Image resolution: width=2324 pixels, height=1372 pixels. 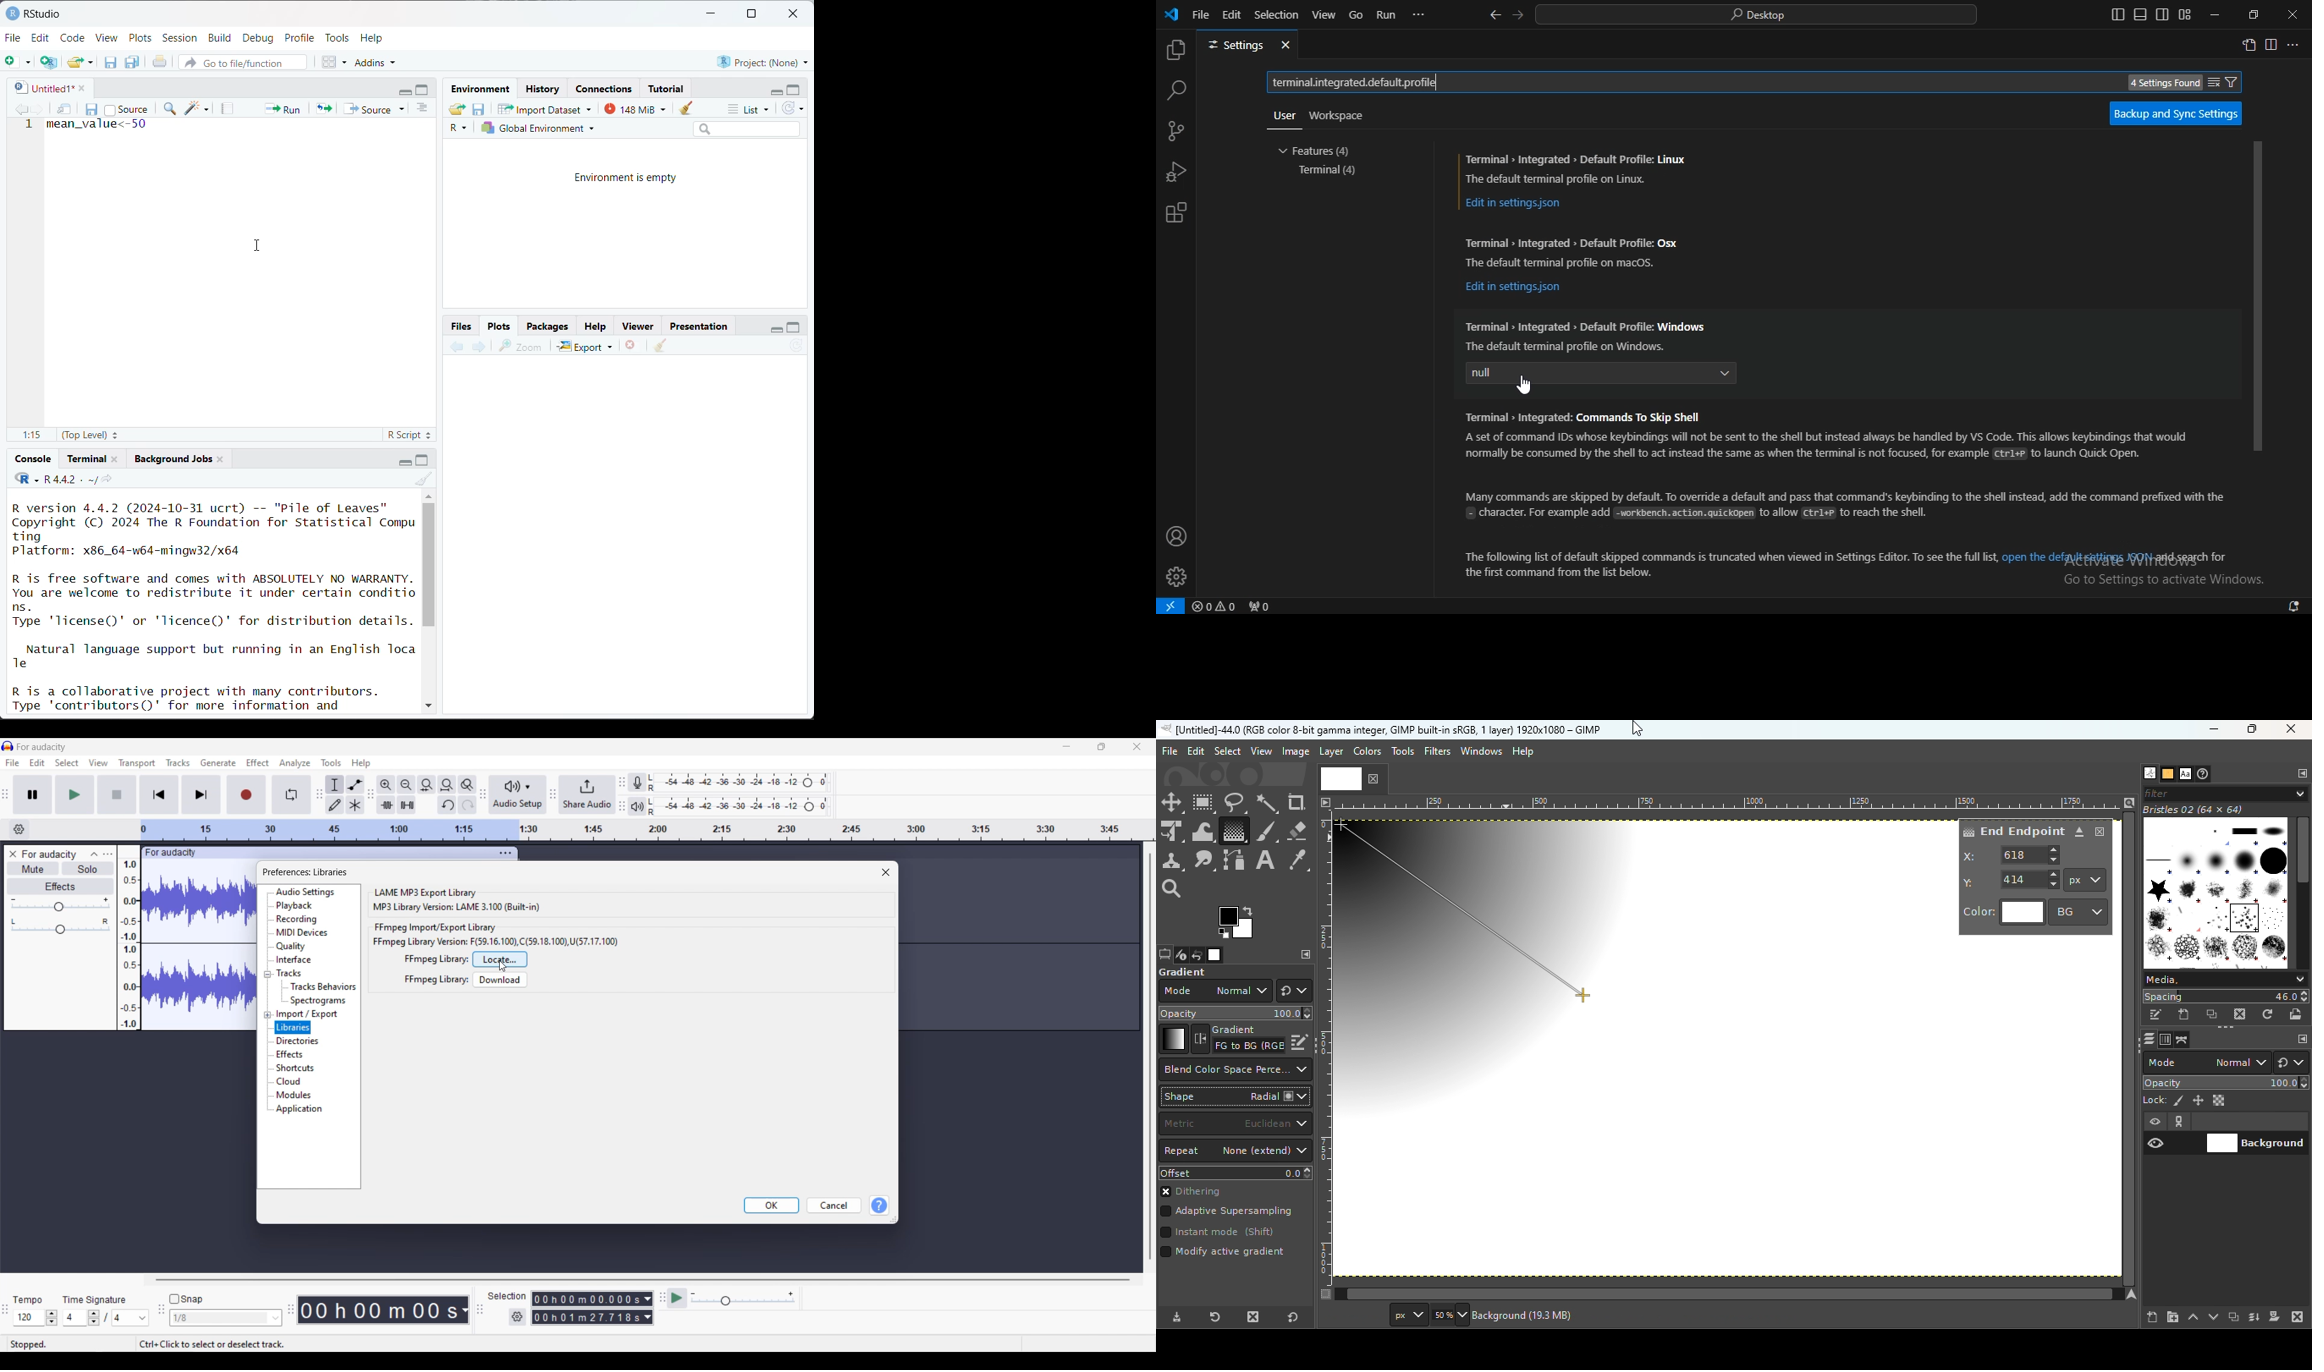 I want to click on View, so click(x=107, y=39).